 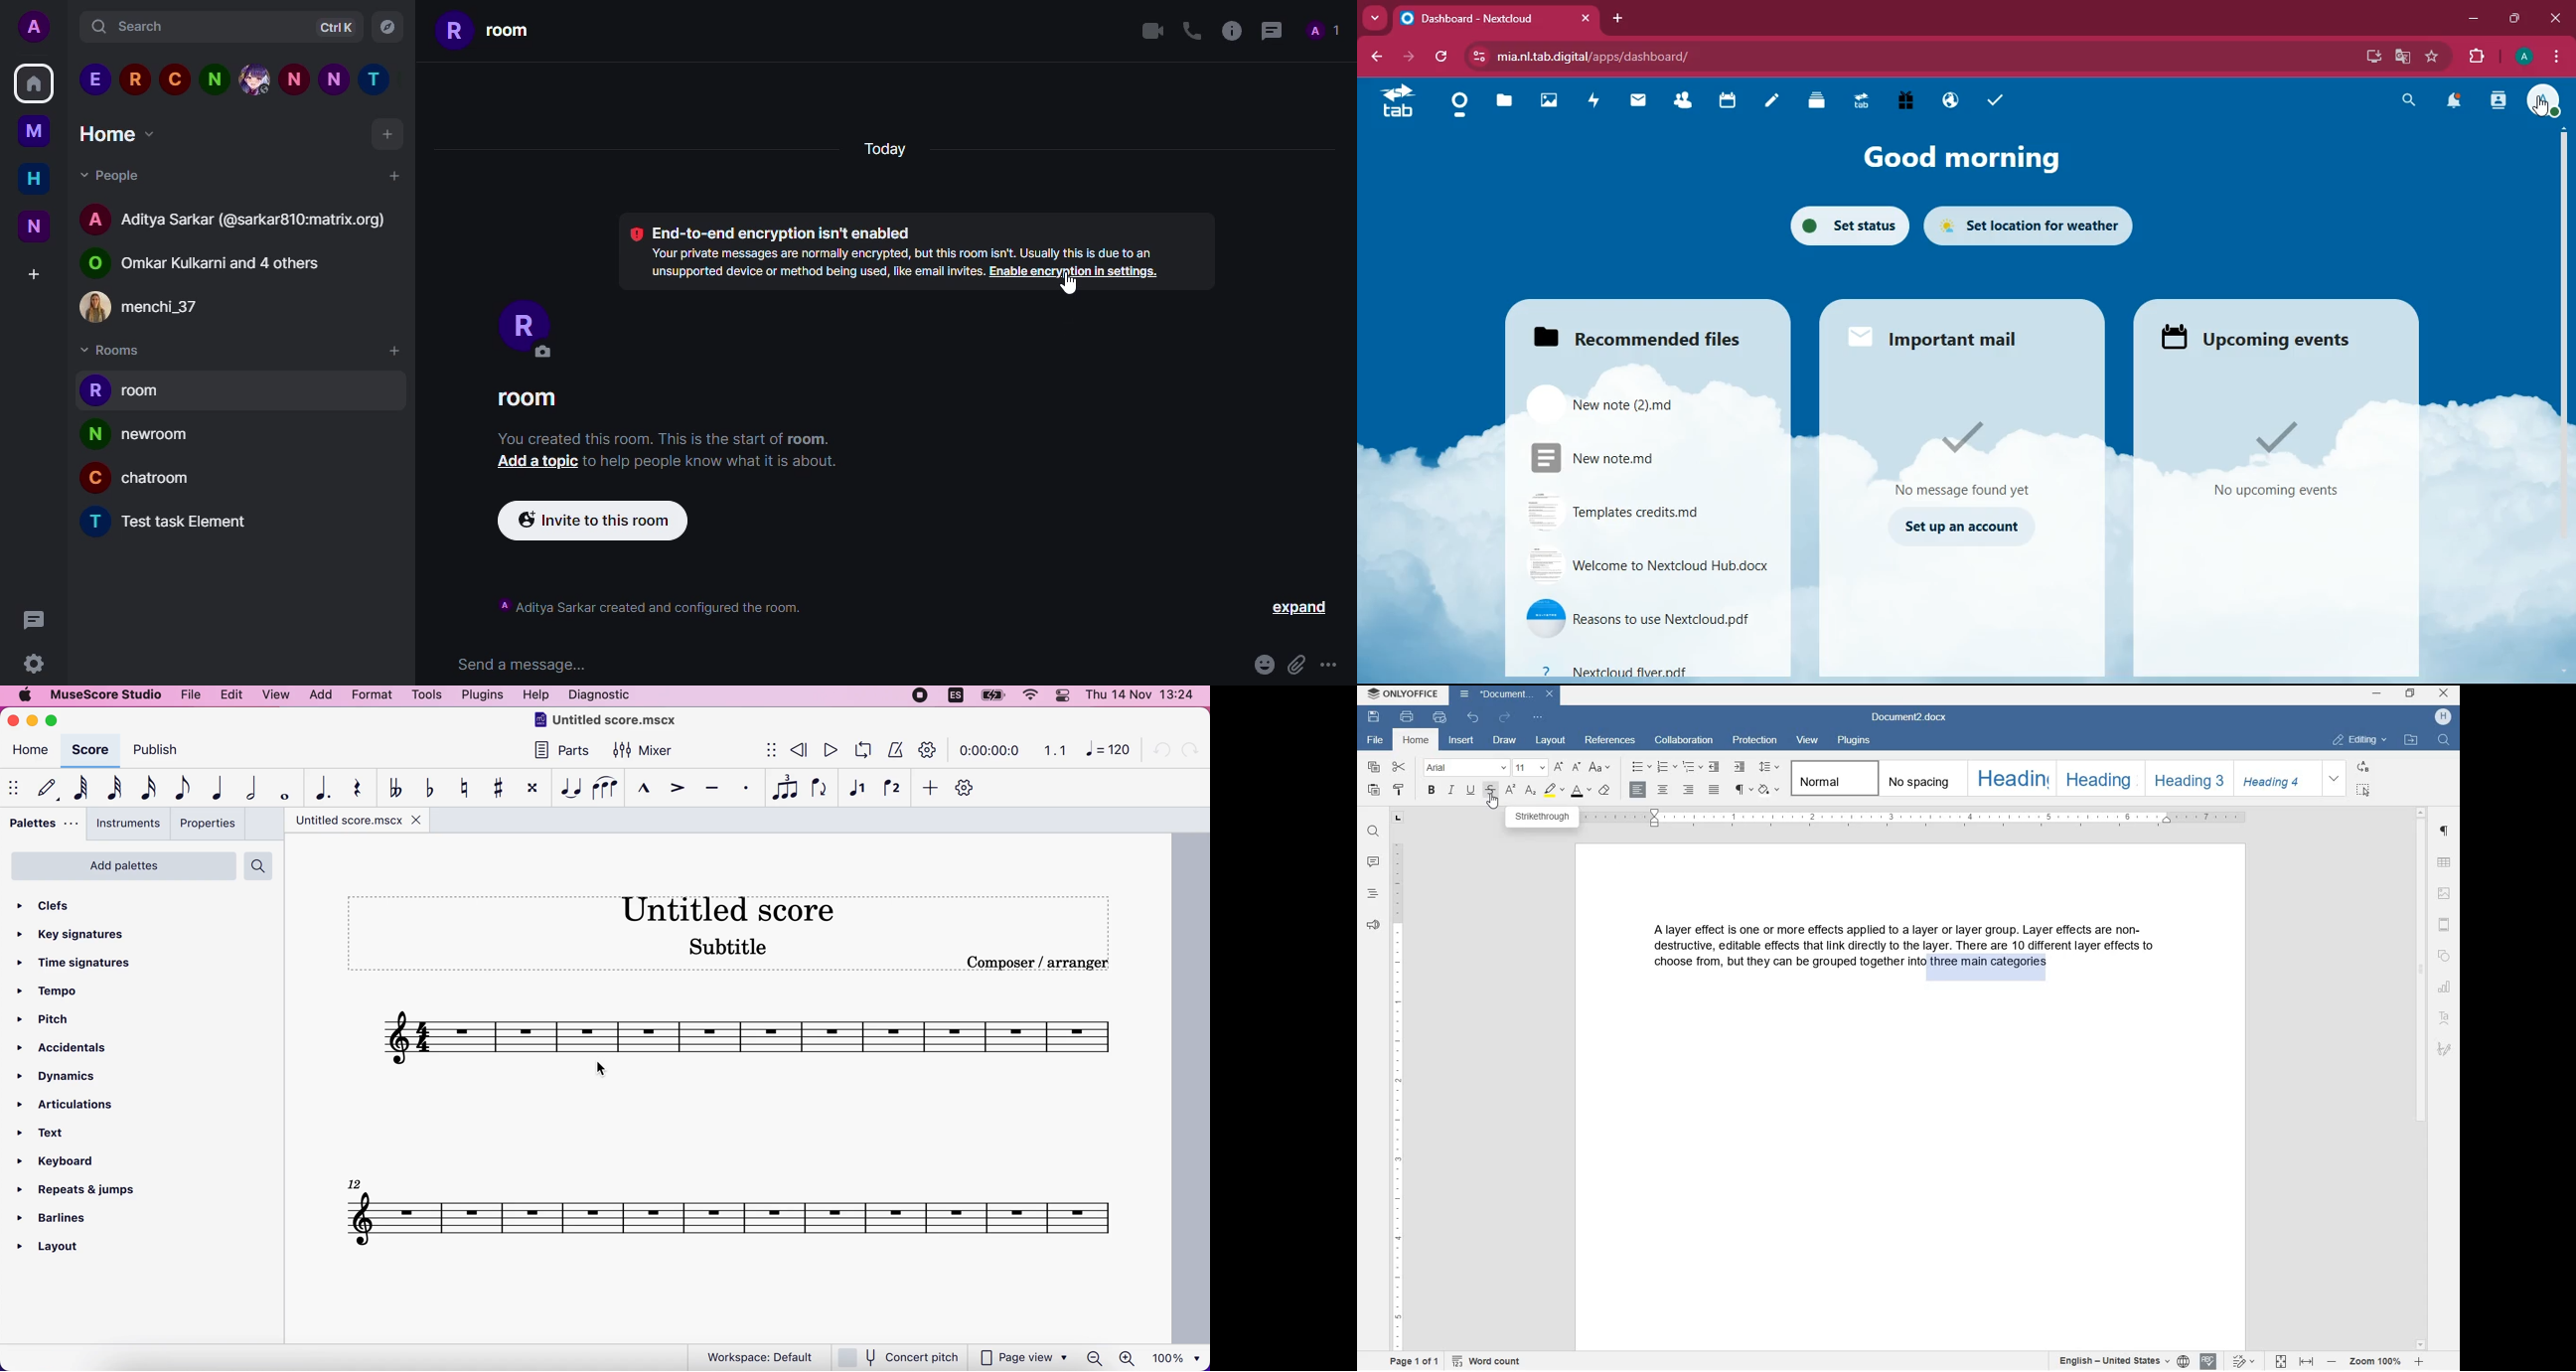 What do you see at coordinates (33, 82) in the screenshot?
I see `home` at bounding box center [33, 82].